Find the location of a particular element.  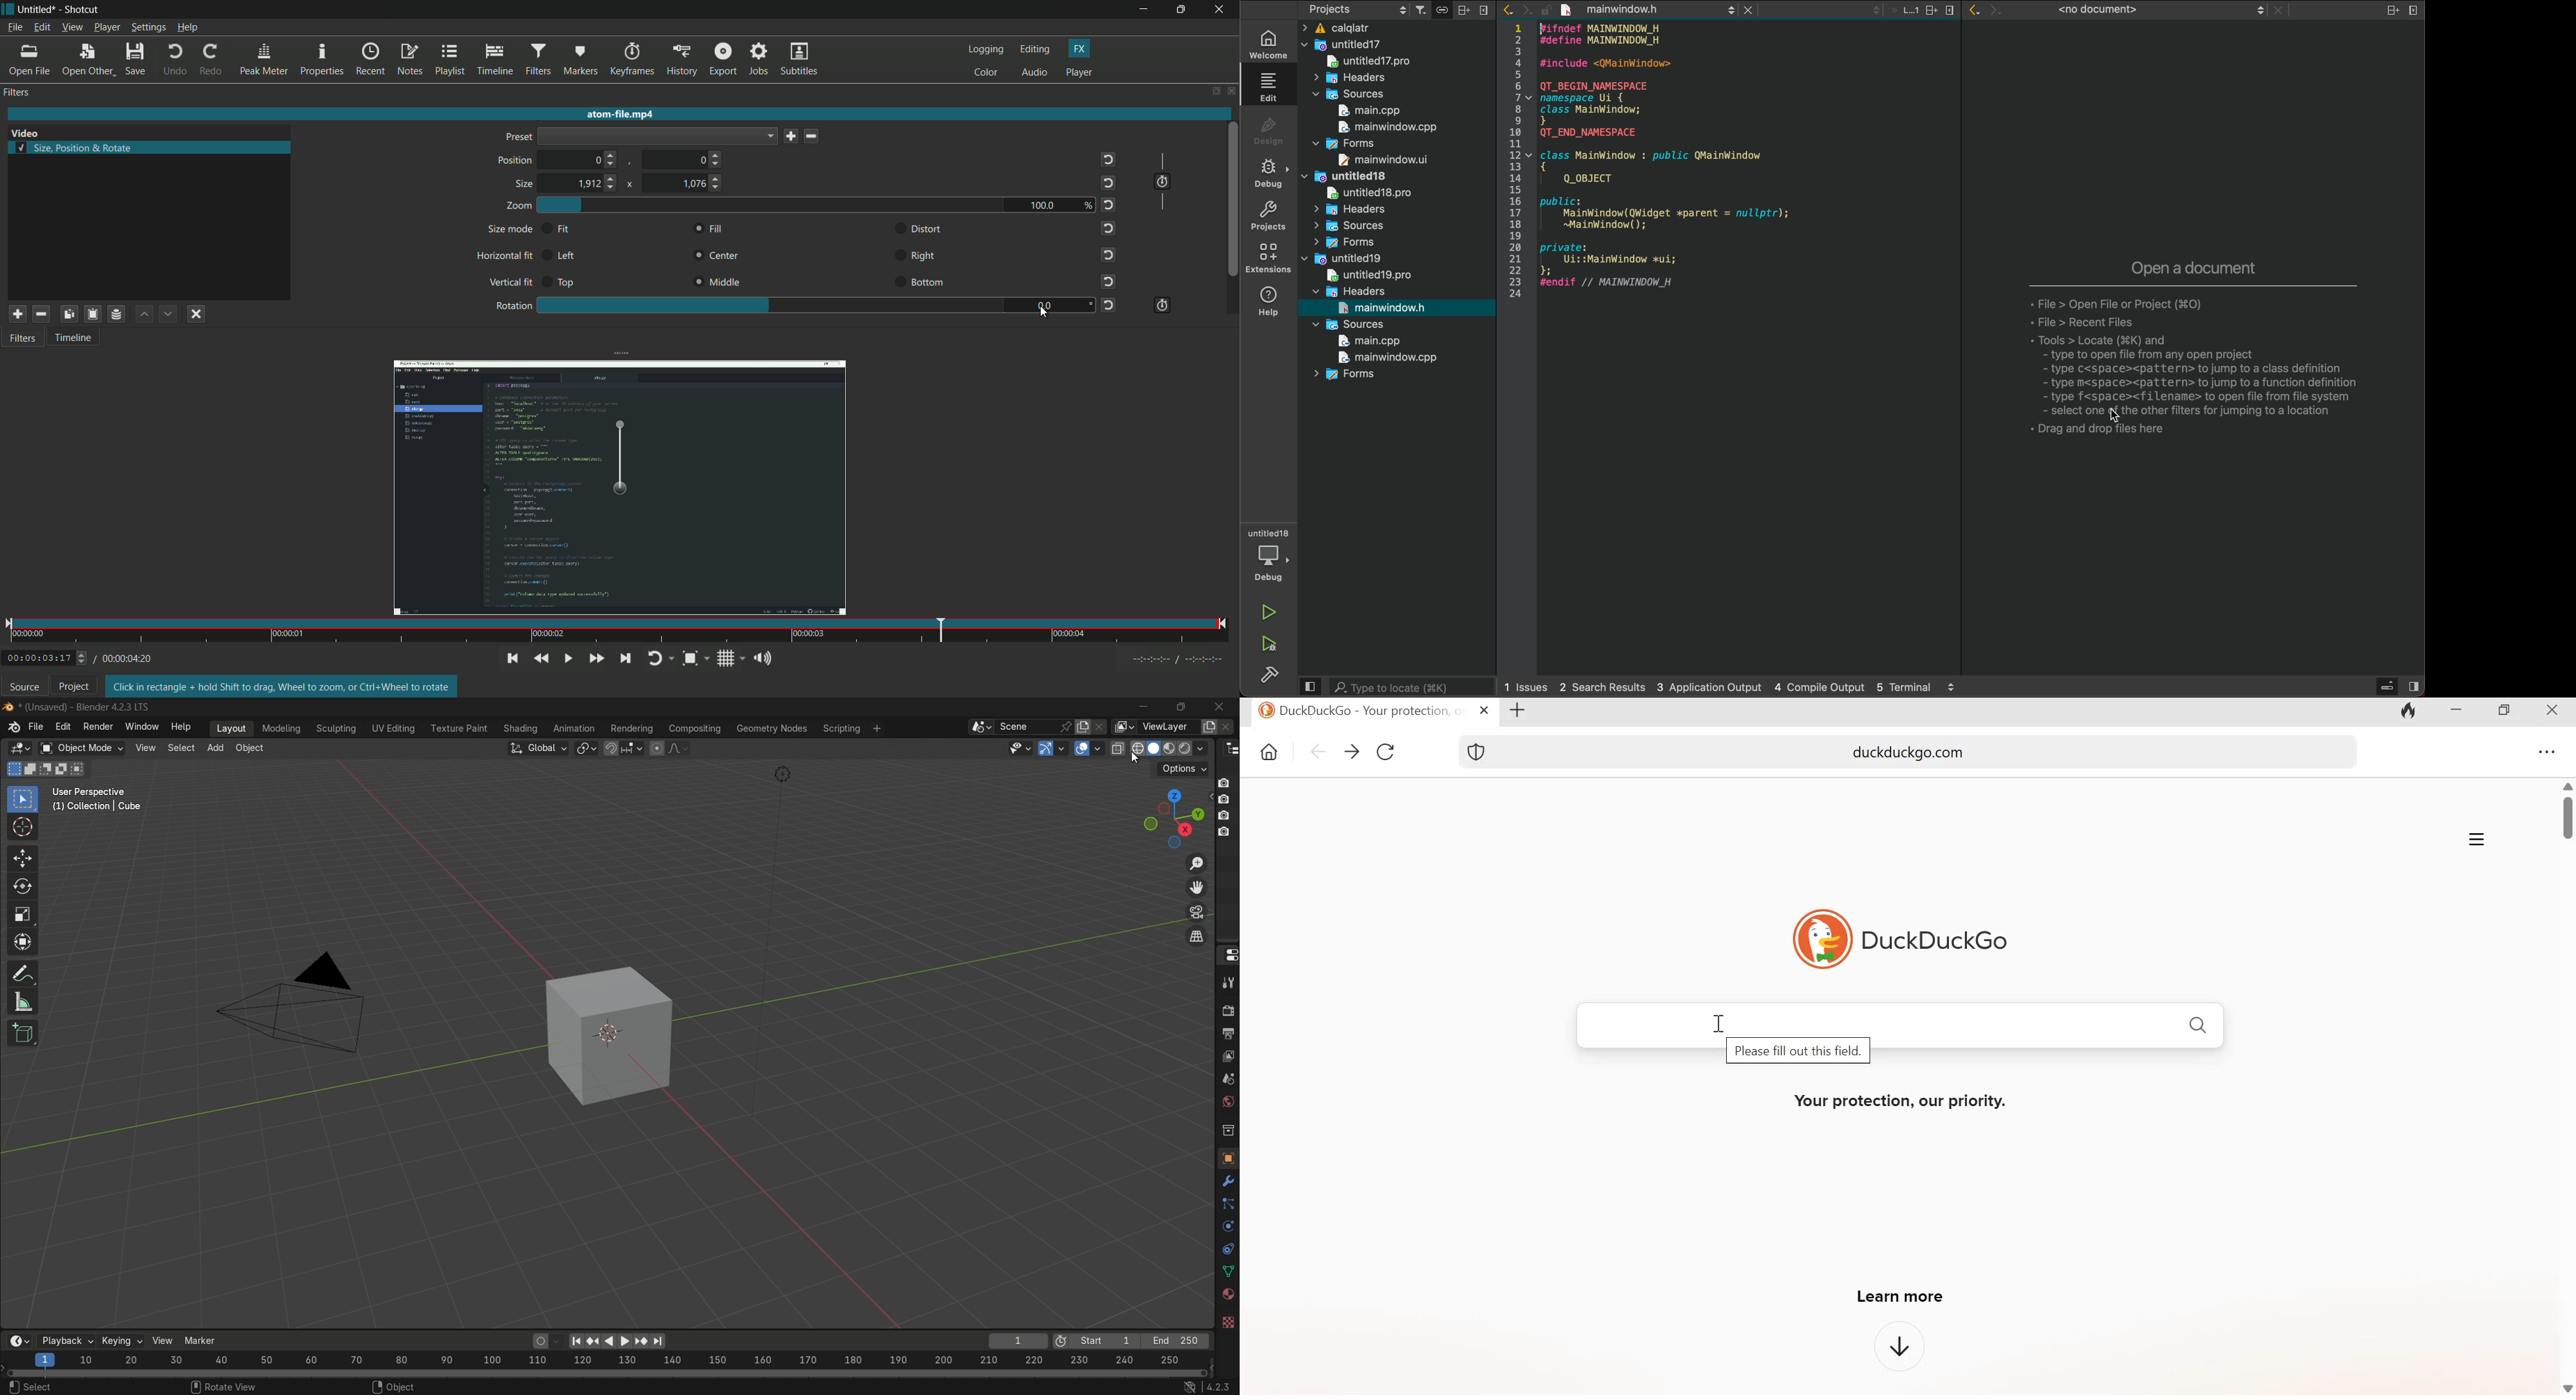

view menu is located at coordinates (72, 28).